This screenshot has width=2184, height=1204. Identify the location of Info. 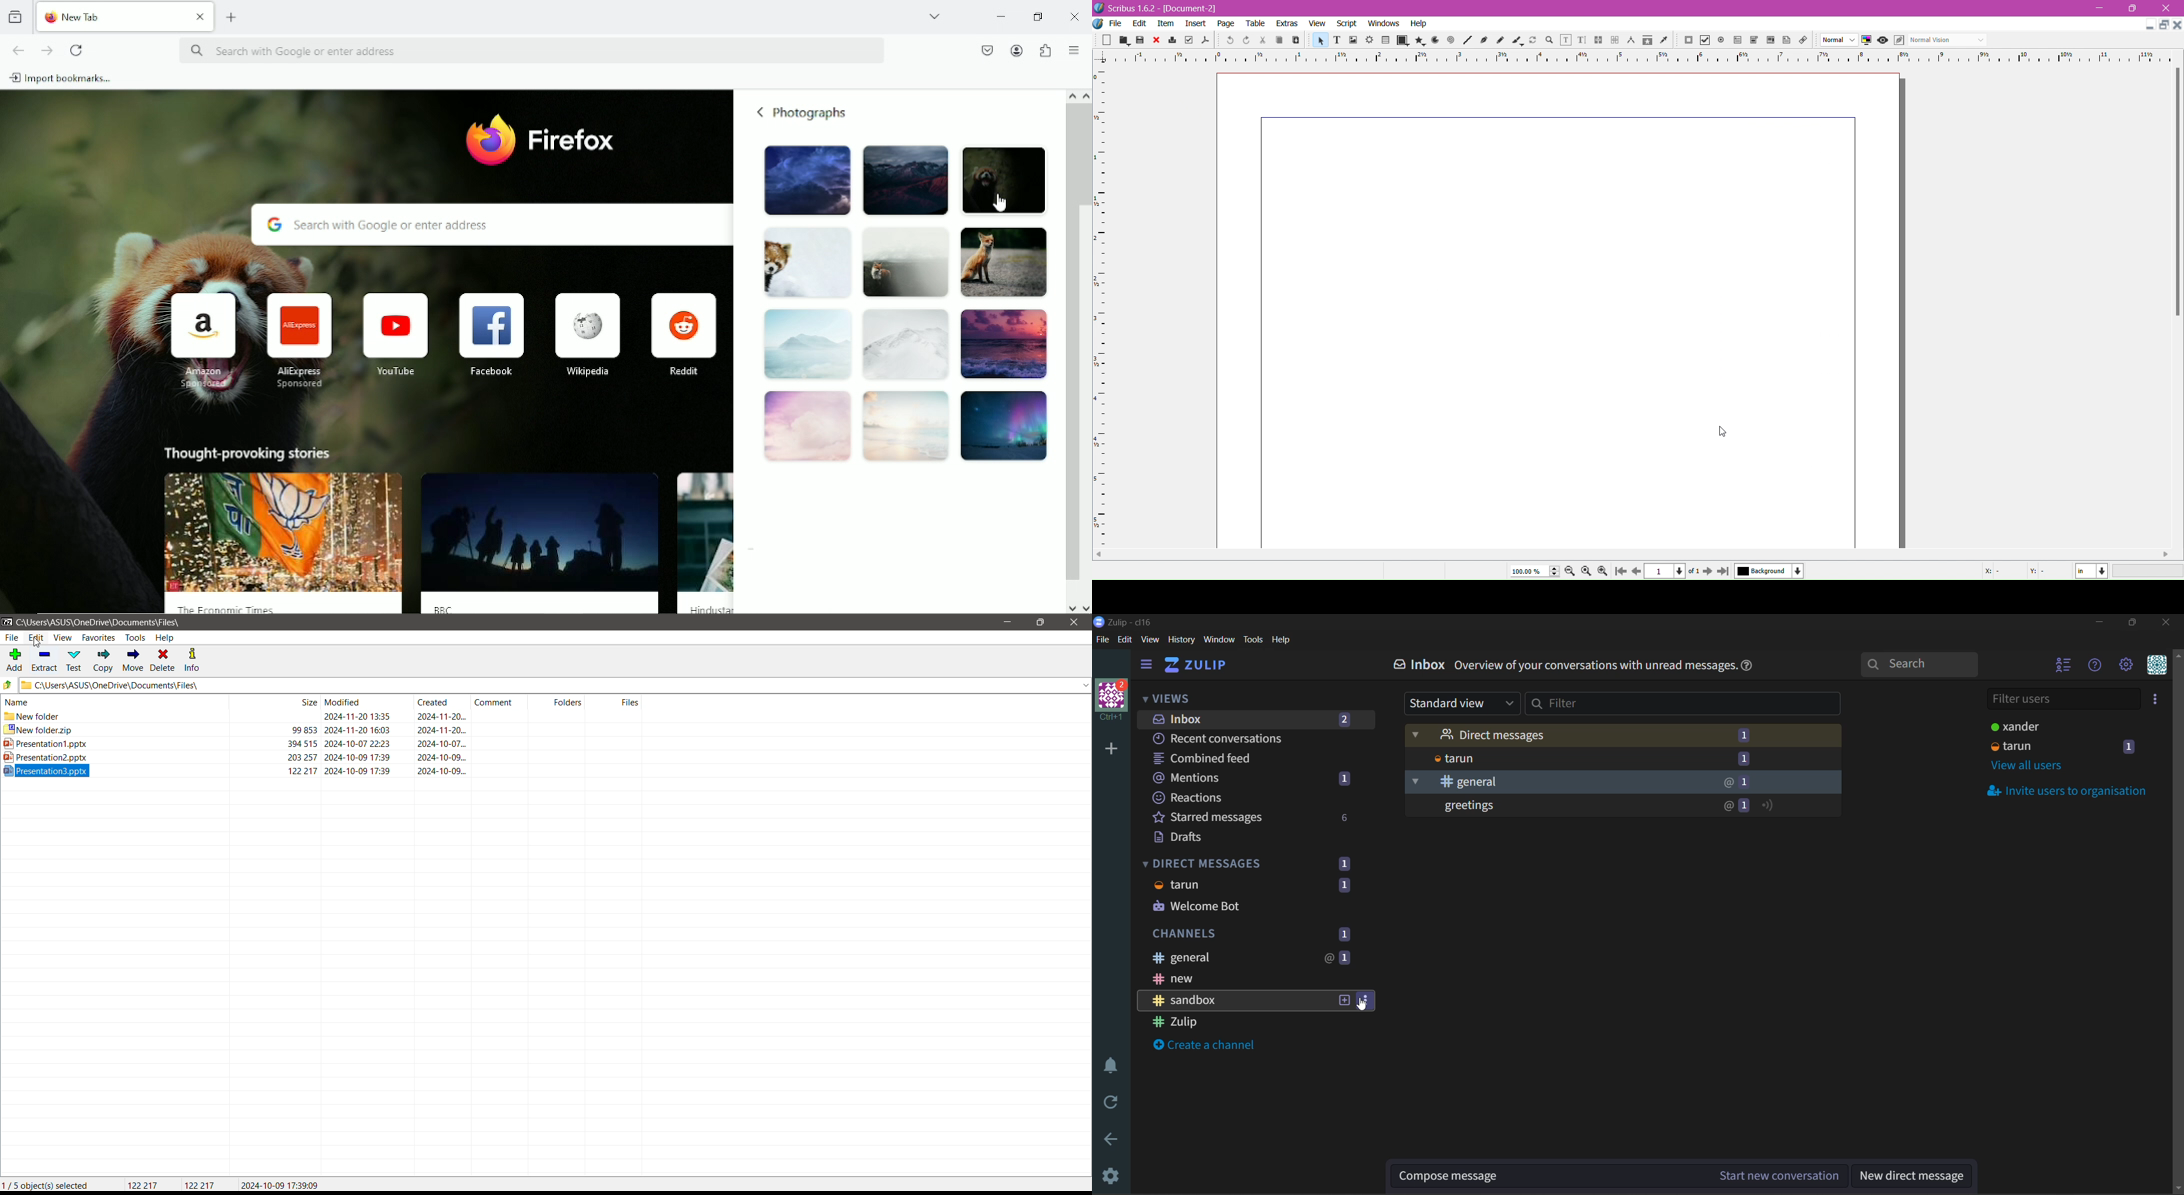
(198, 660).